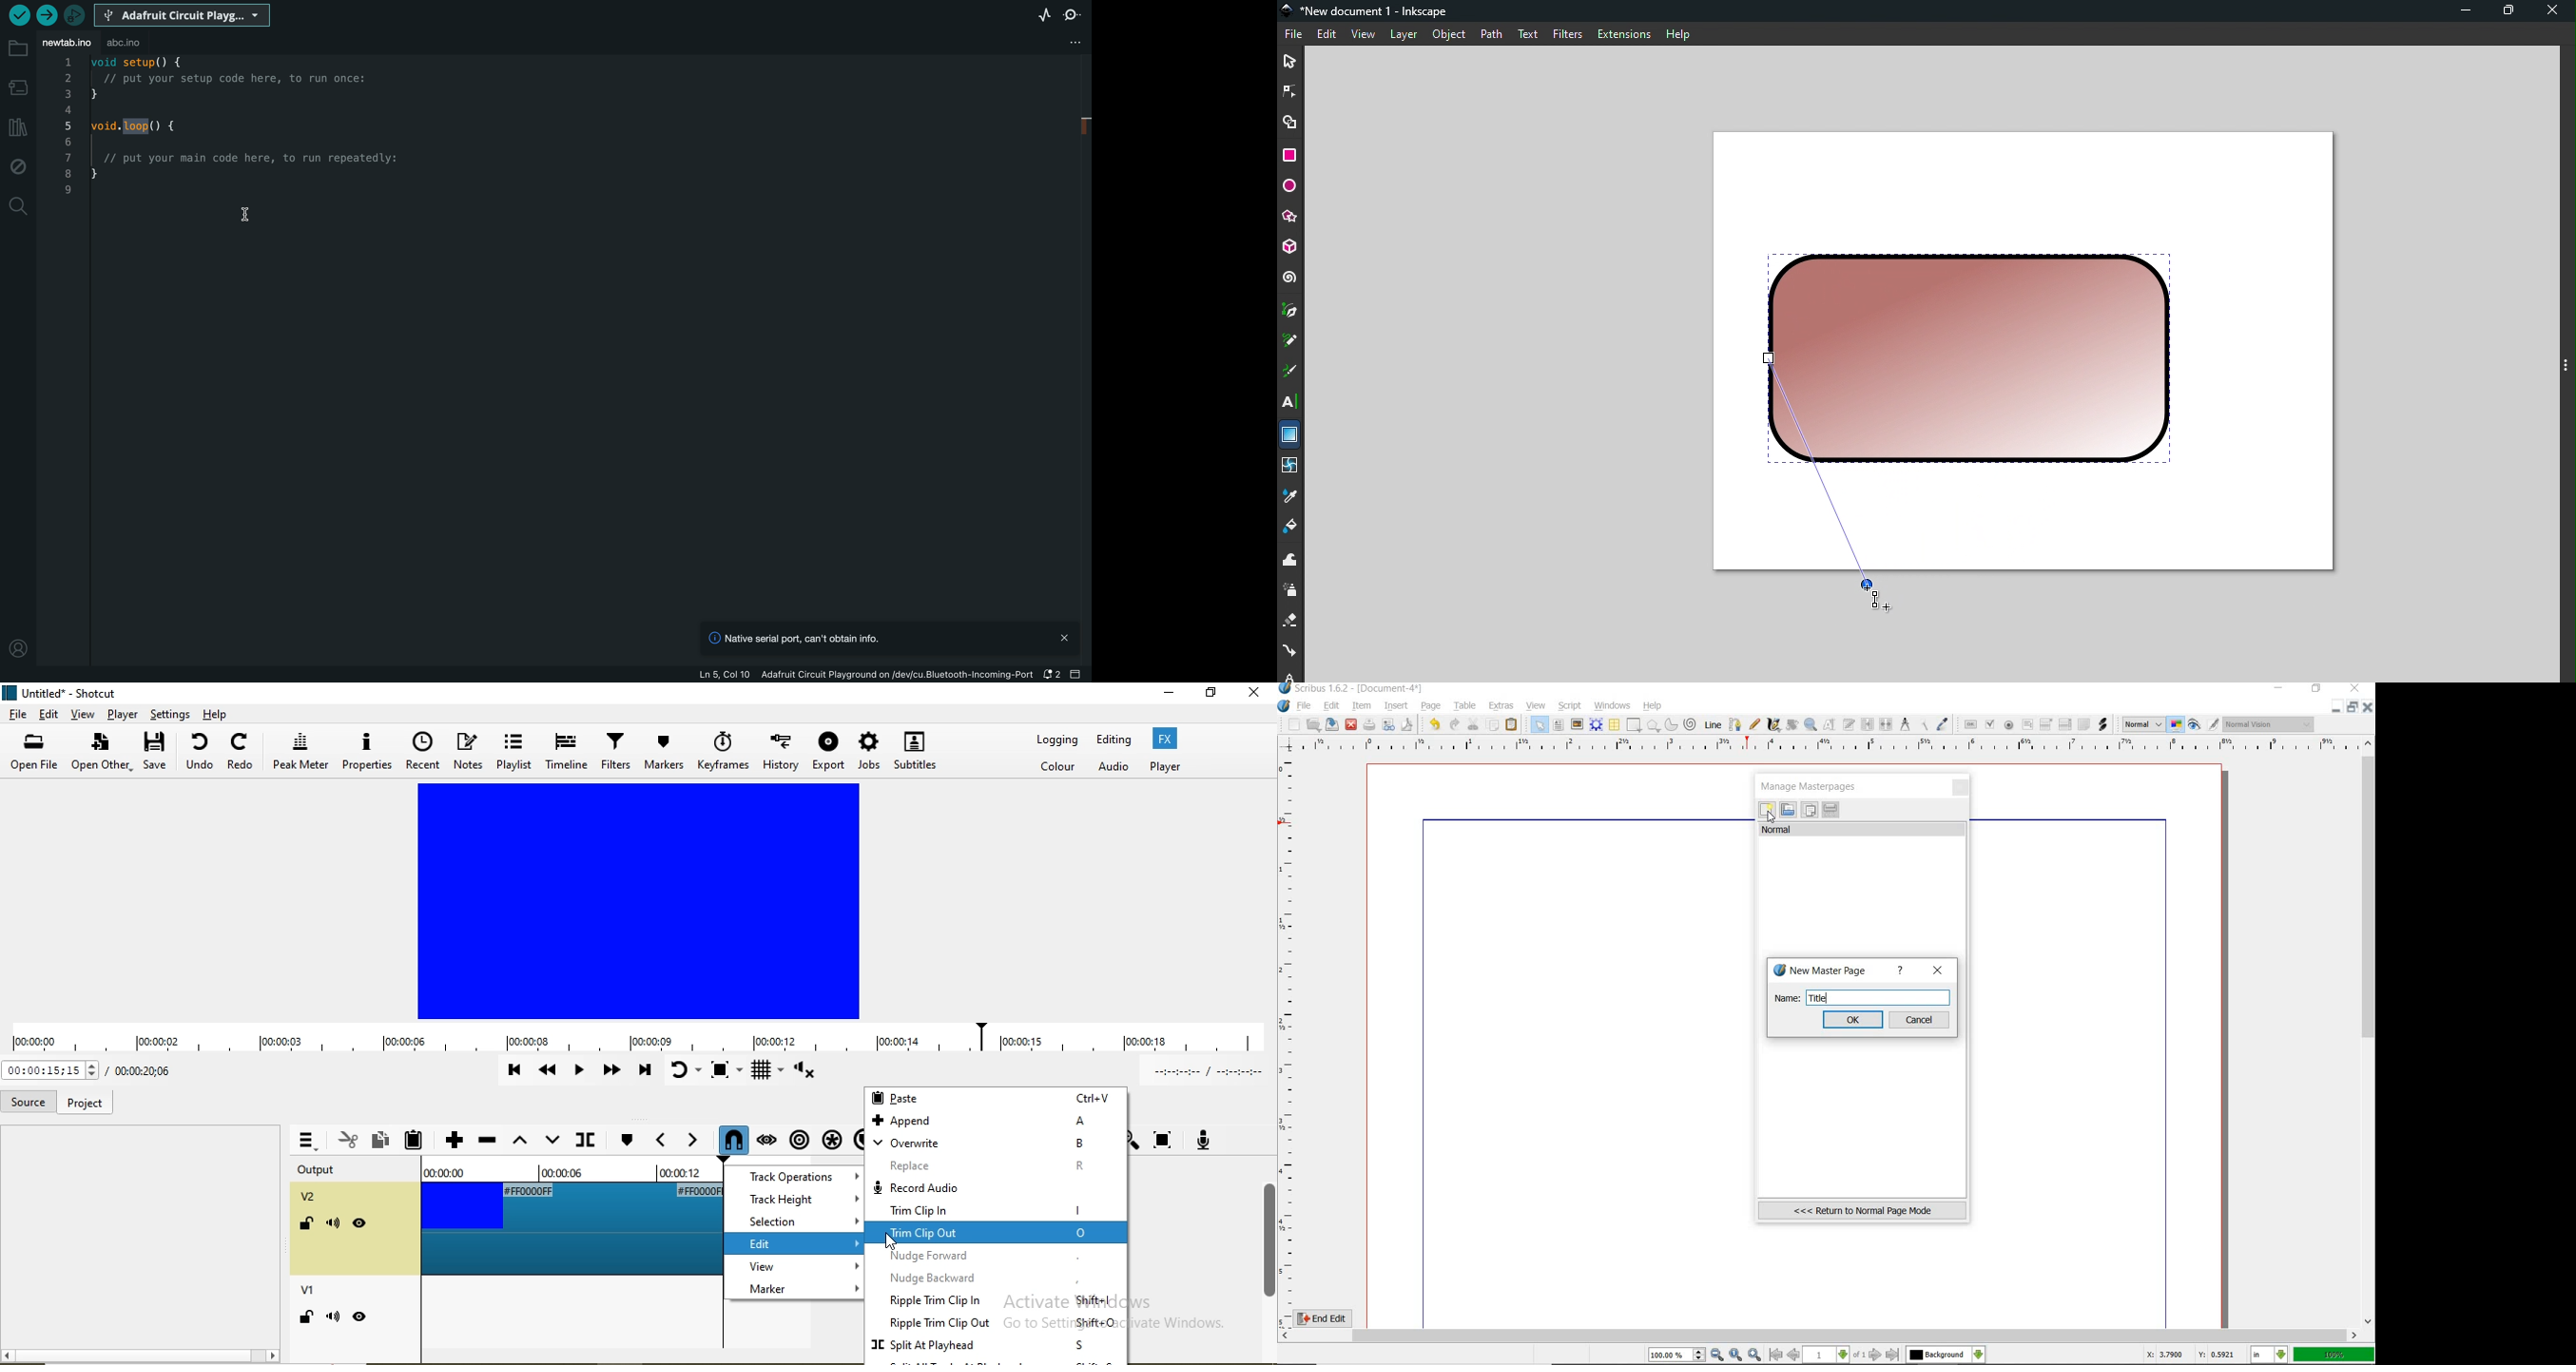 This screenshot has height=1372, width=2576. What do you see at coordinates (121, 714) in the screenshot?
I see `player` at bounding box center [121, 714].